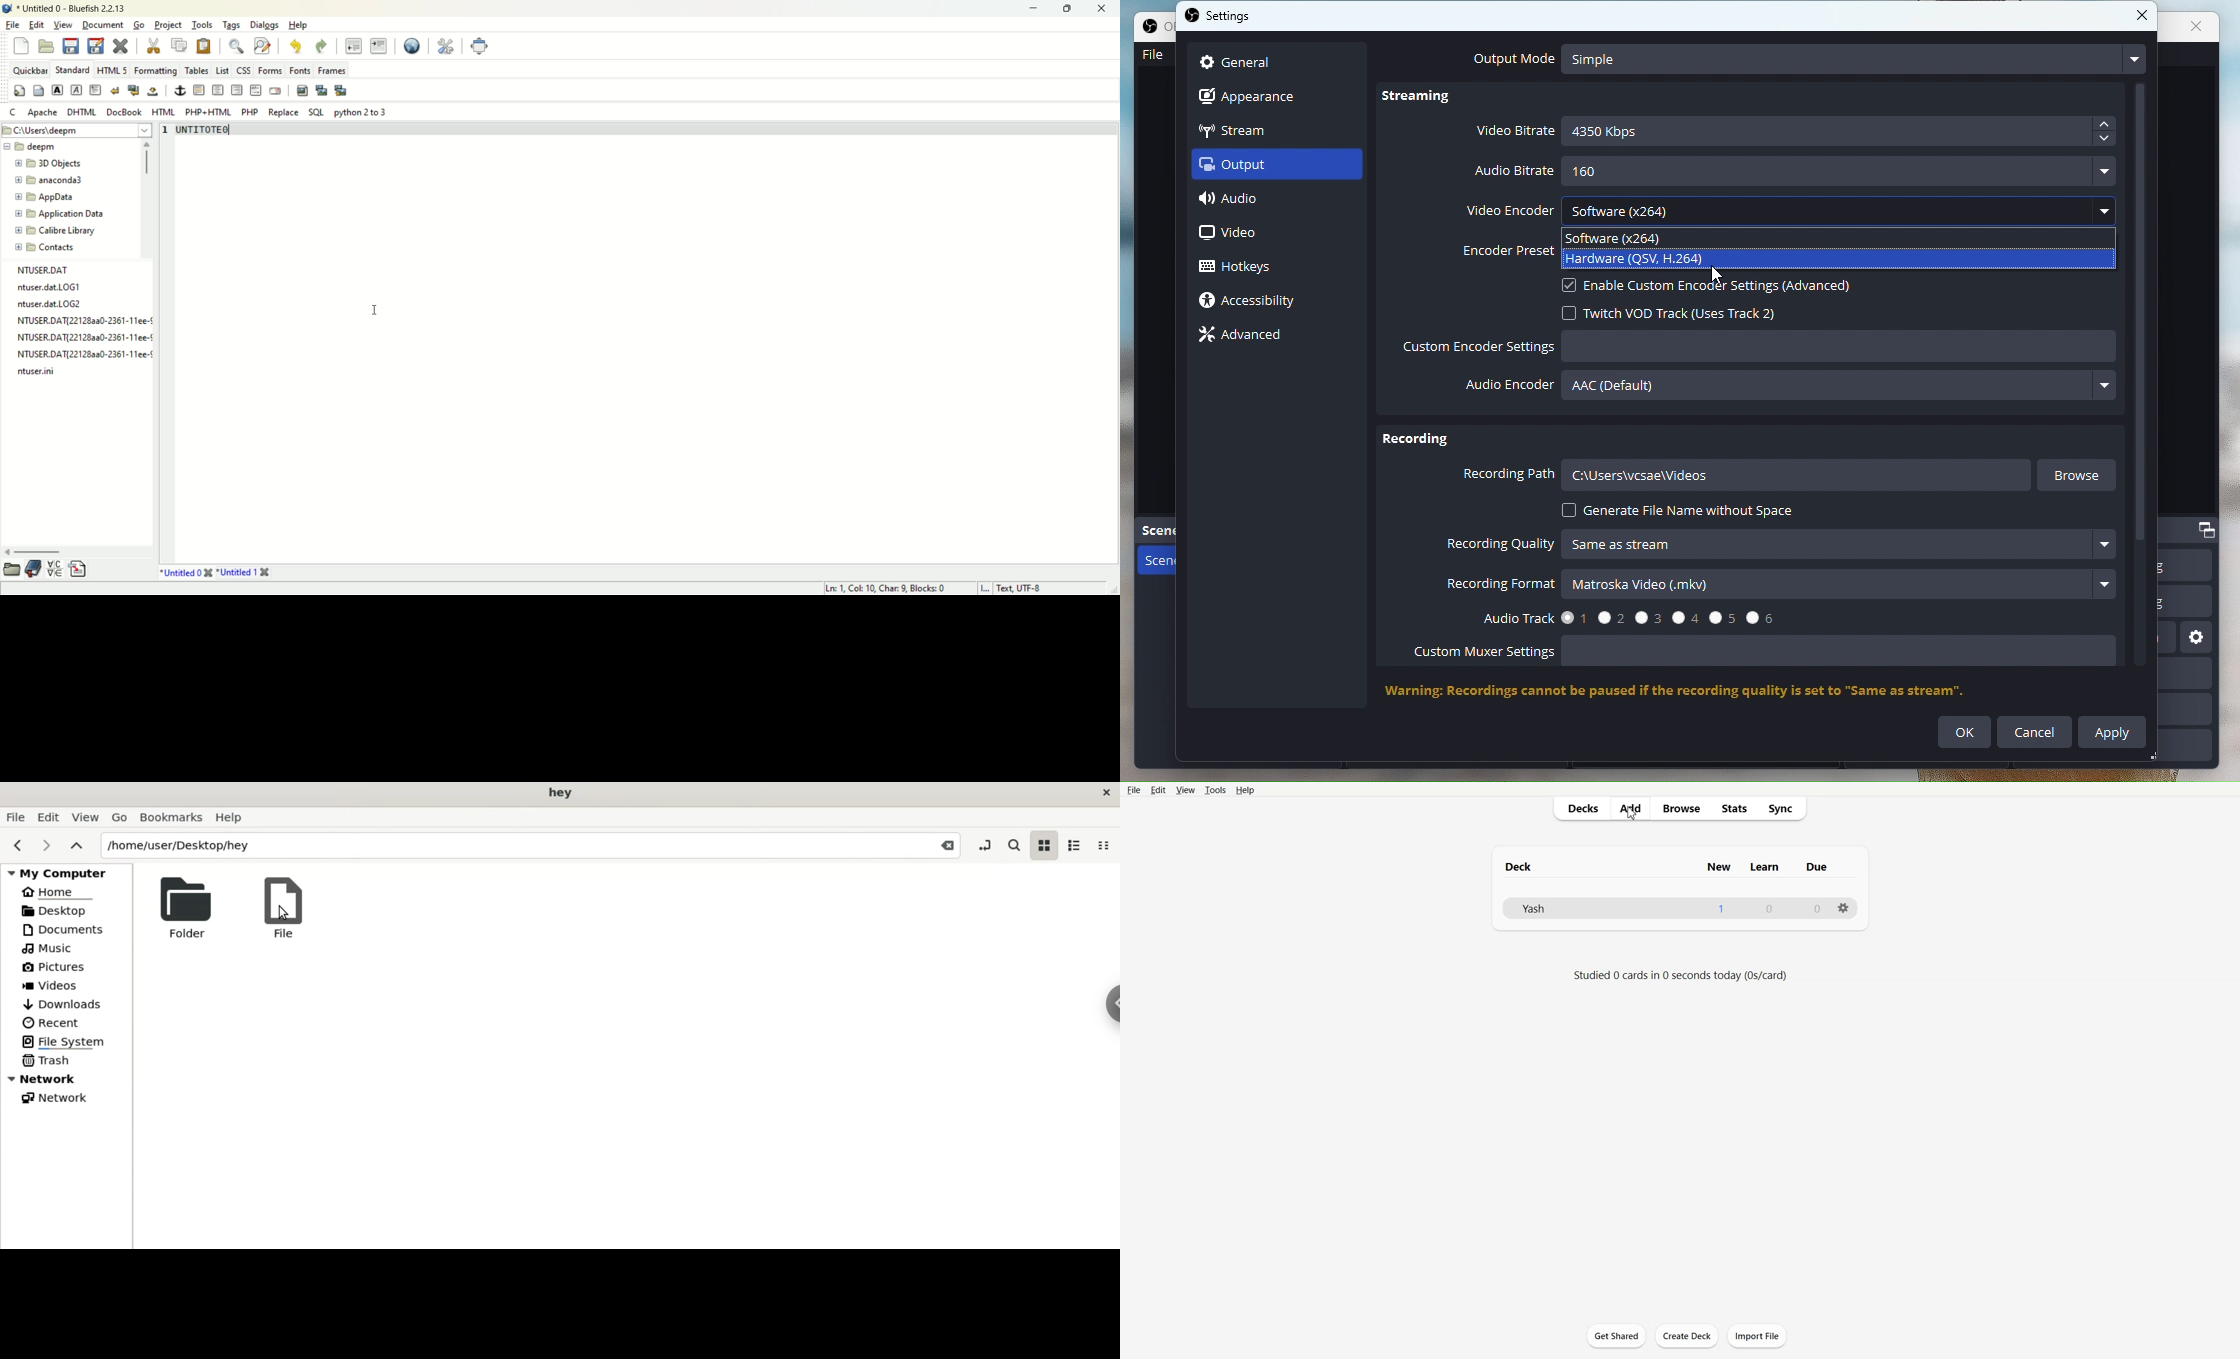  I want to click on copy, so click(178, 44).